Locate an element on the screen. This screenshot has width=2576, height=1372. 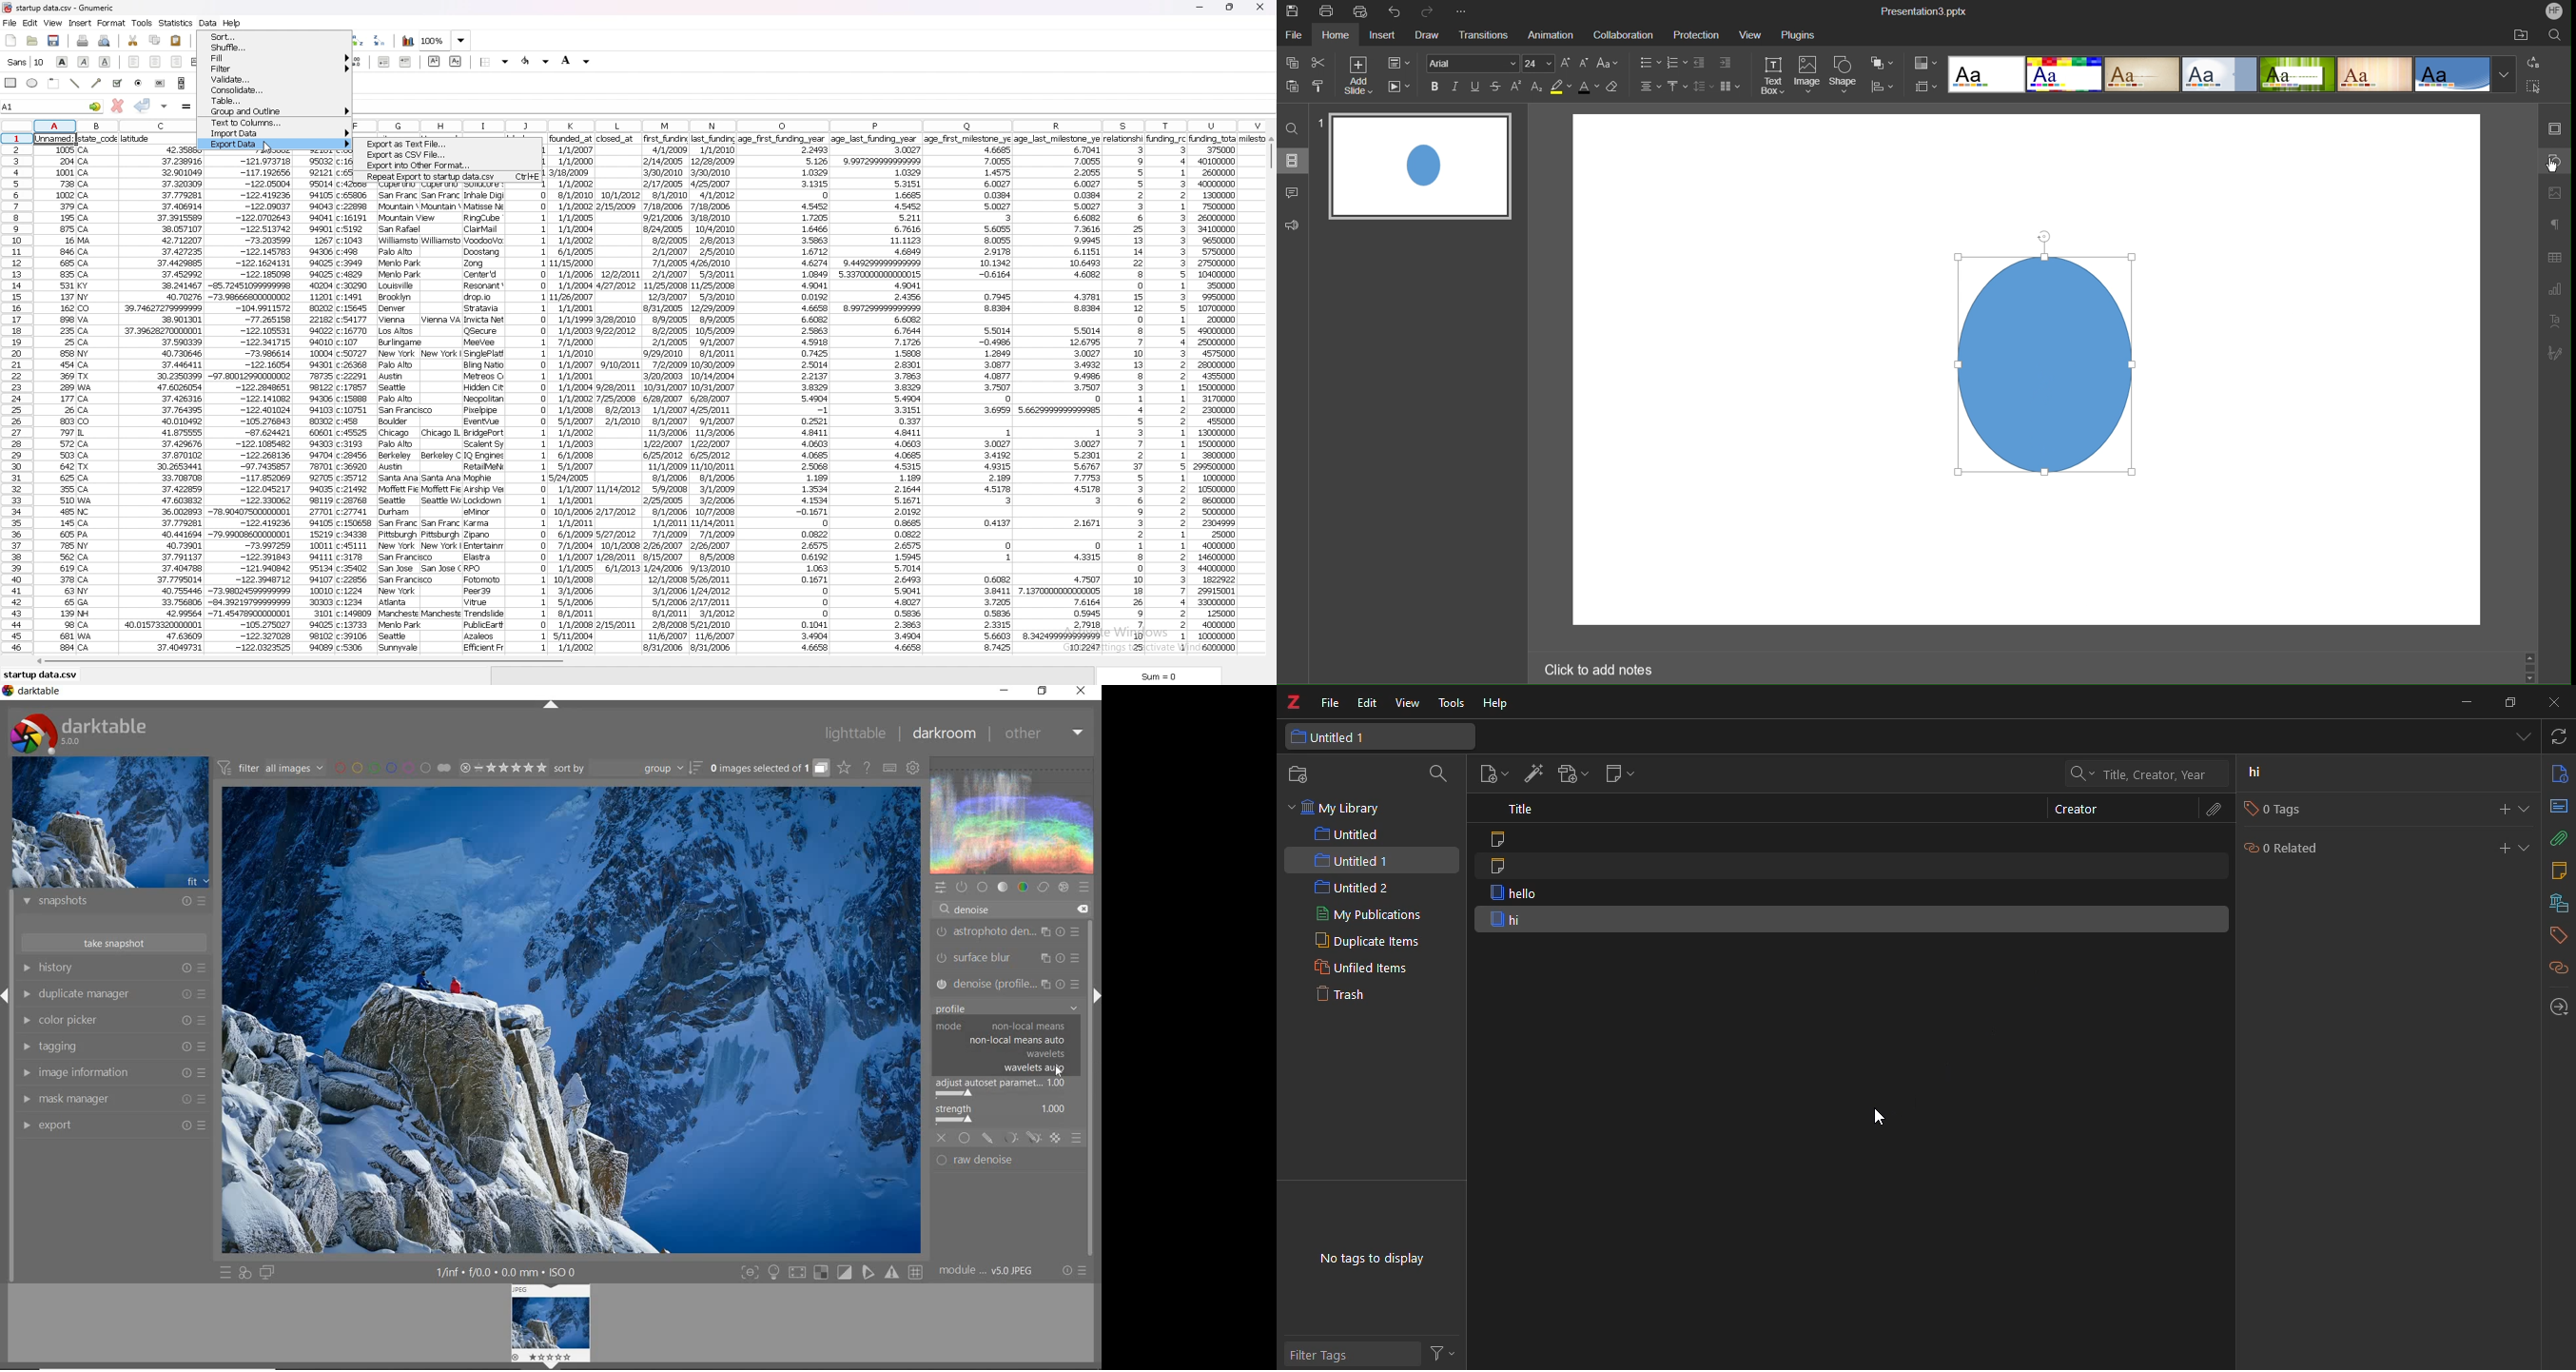
Open File Location is located at coordinates (2519, 35).